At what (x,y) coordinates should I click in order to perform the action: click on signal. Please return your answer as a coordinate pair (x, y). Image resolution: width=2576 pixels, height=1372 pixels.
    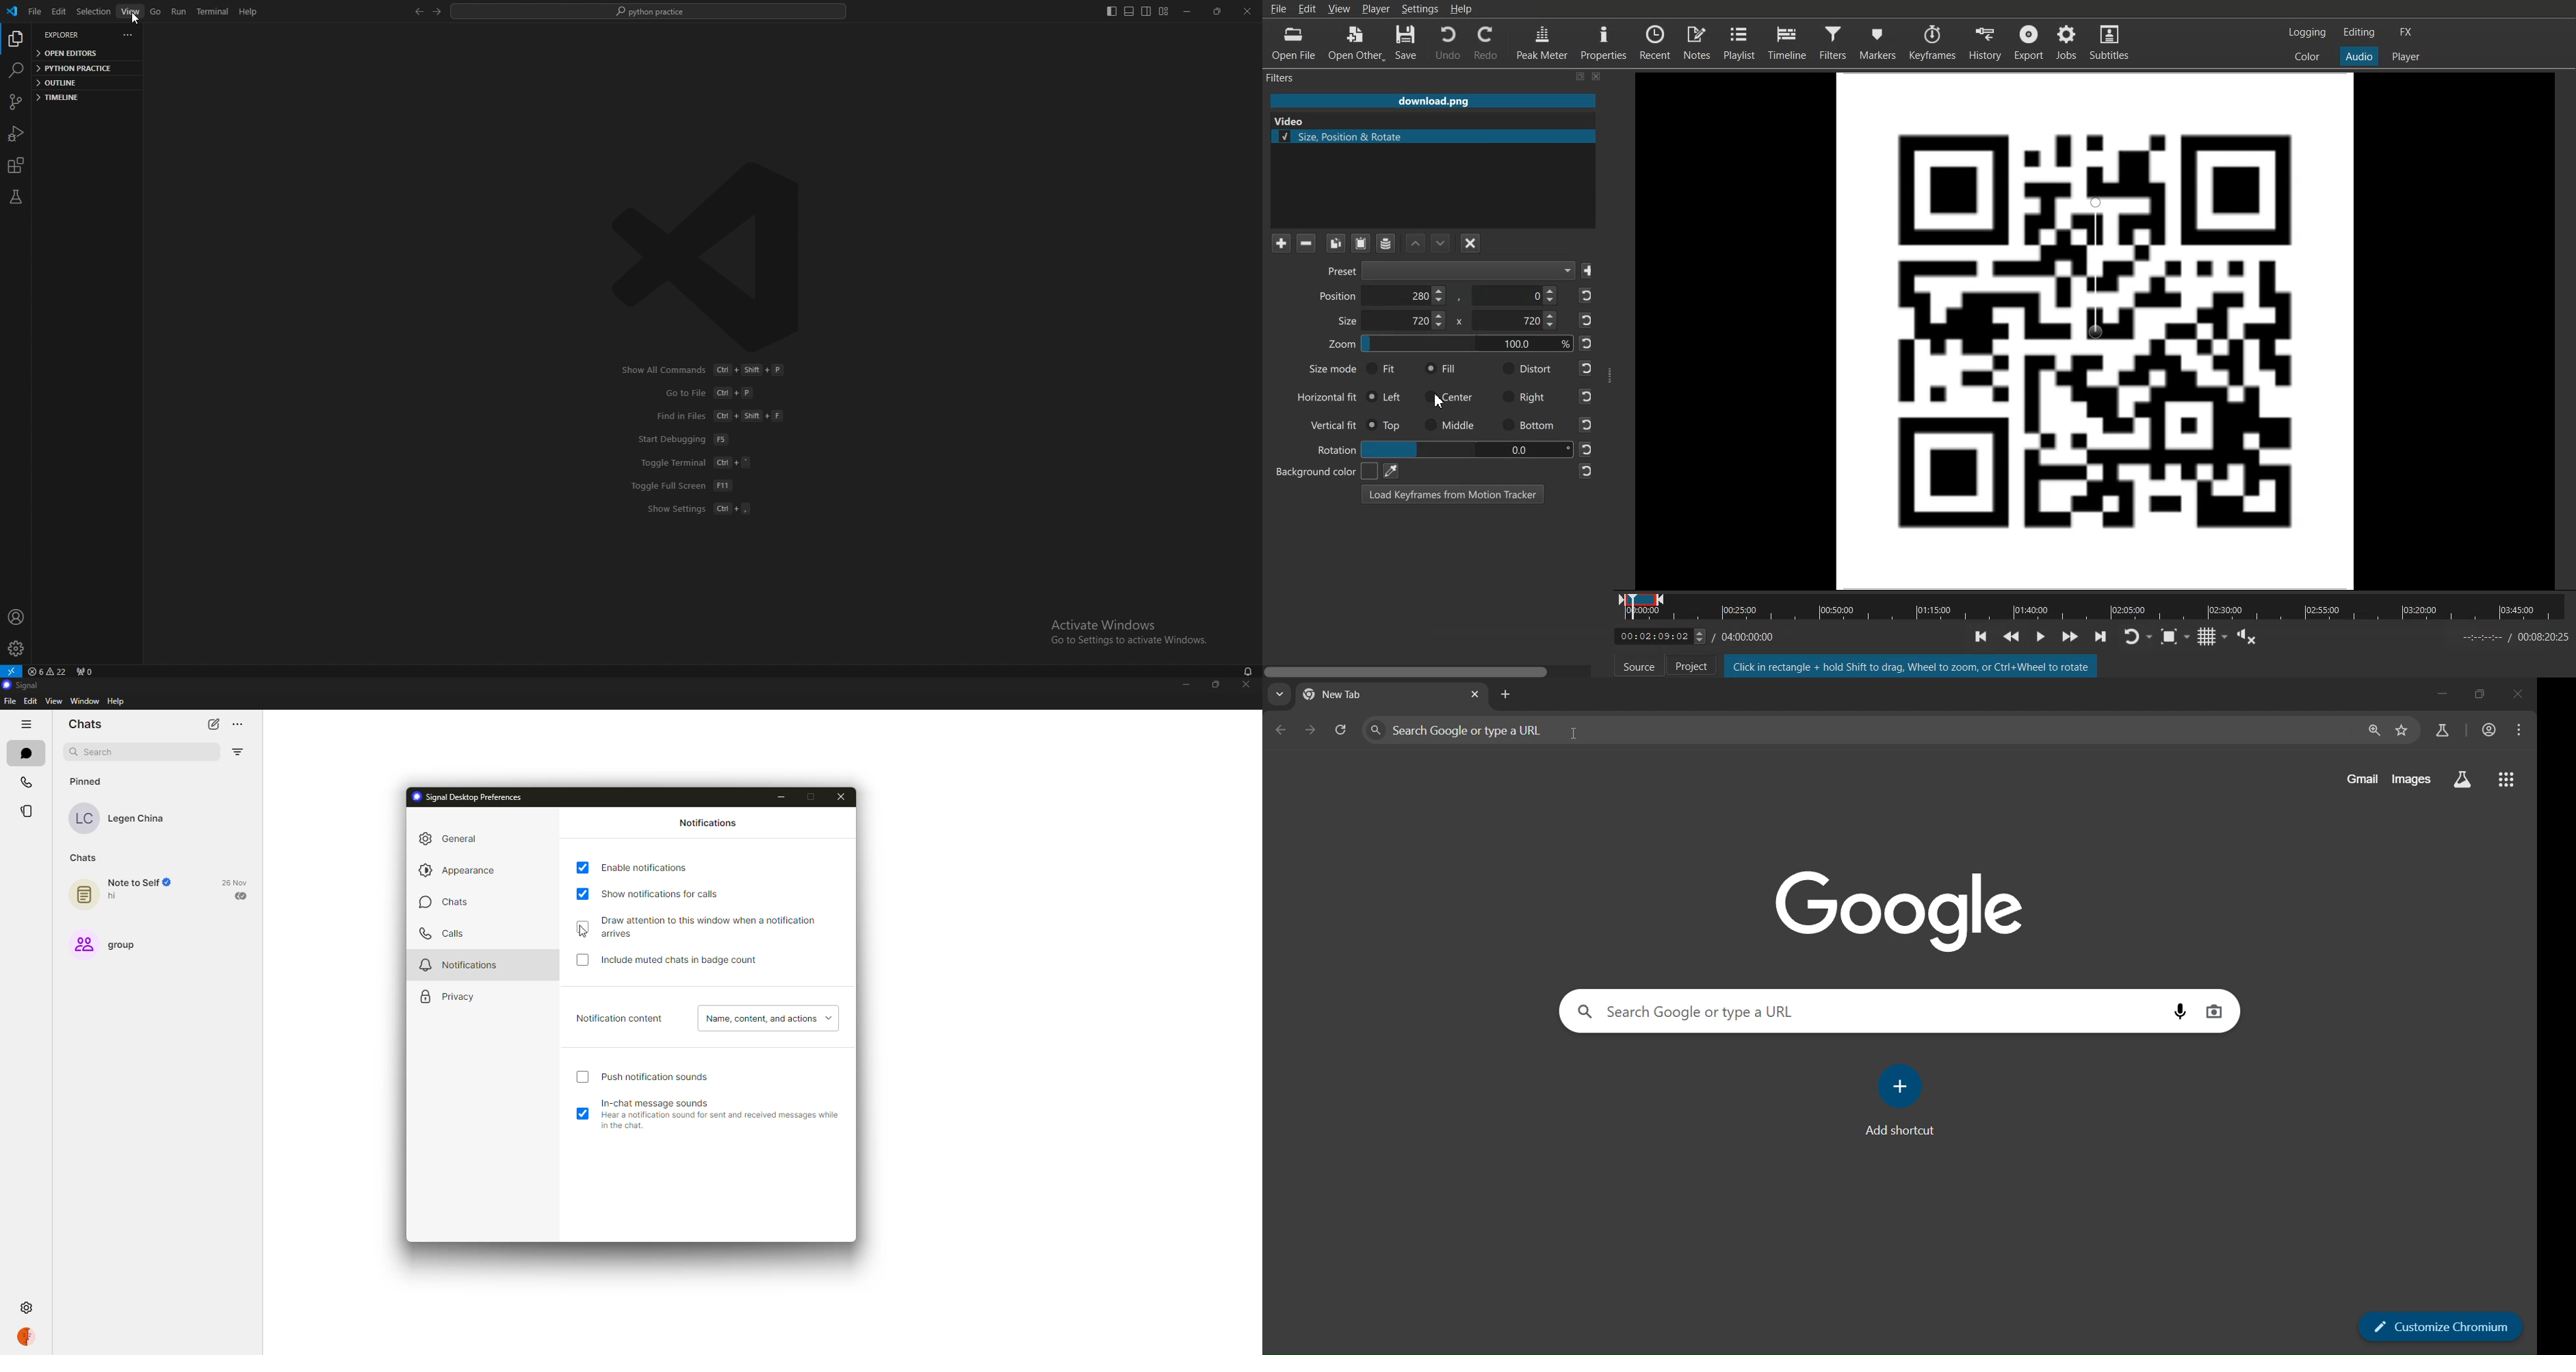
    Looking at the image, I should click on (22, 684).